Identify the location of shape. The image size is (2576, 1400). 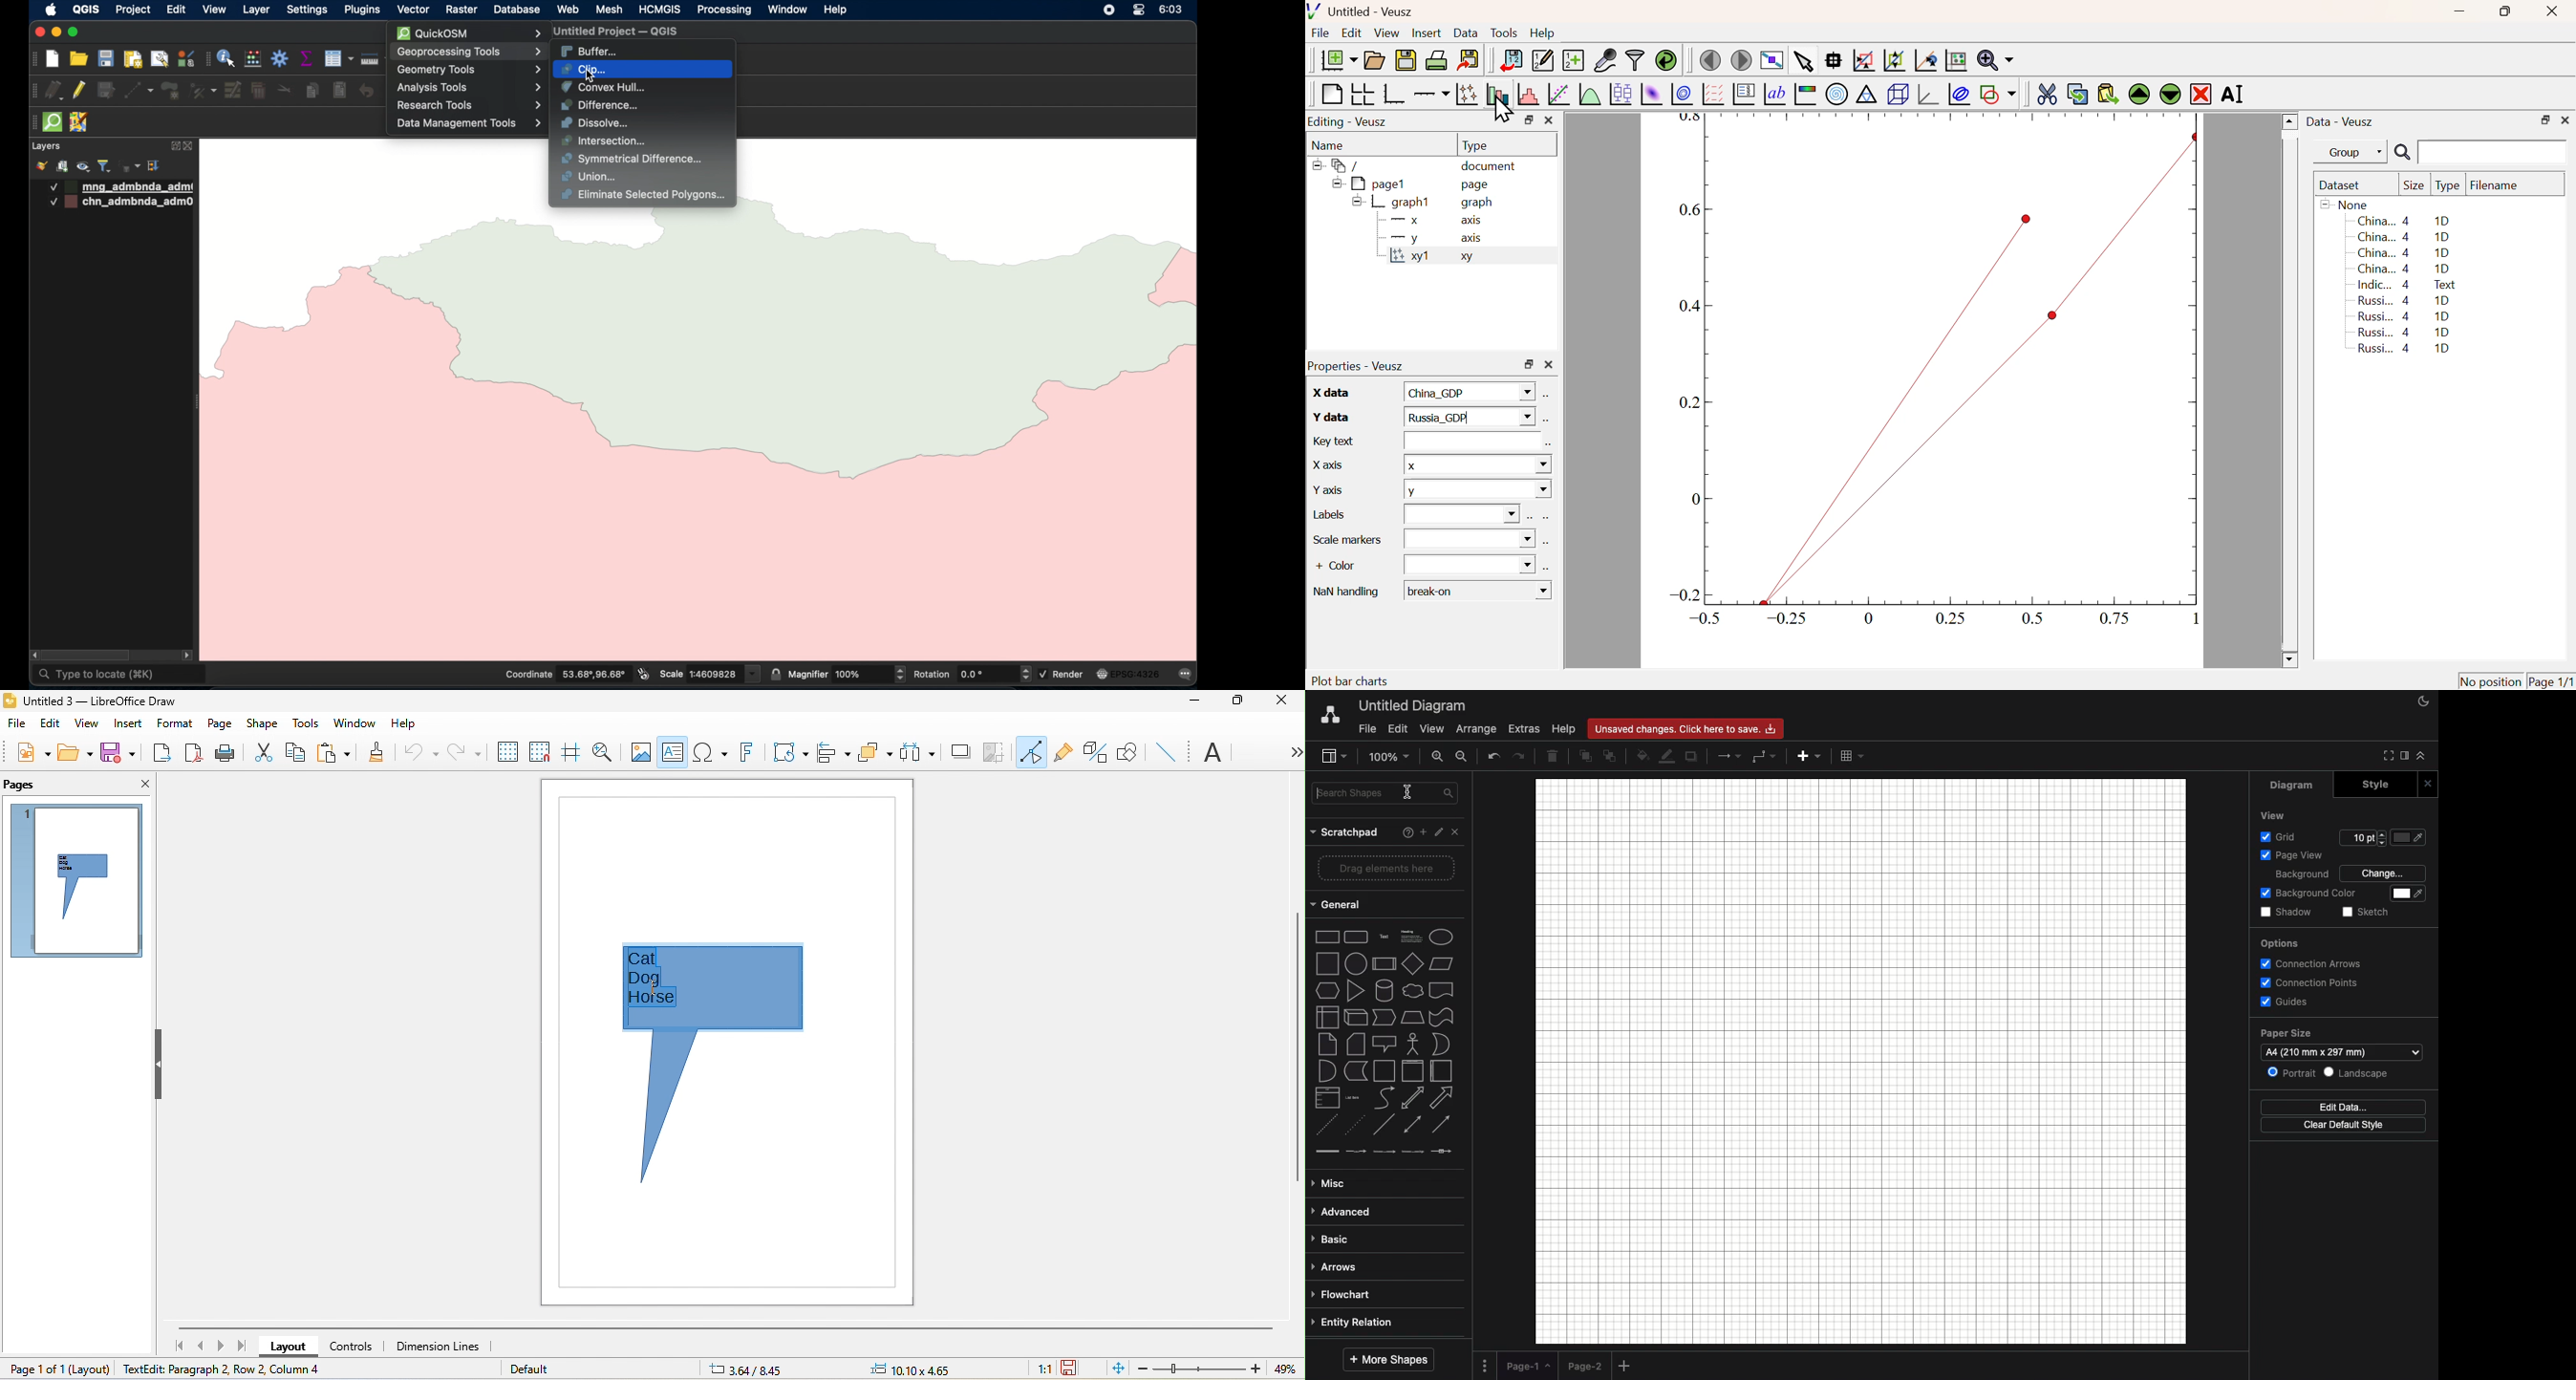
(1387, 1096).